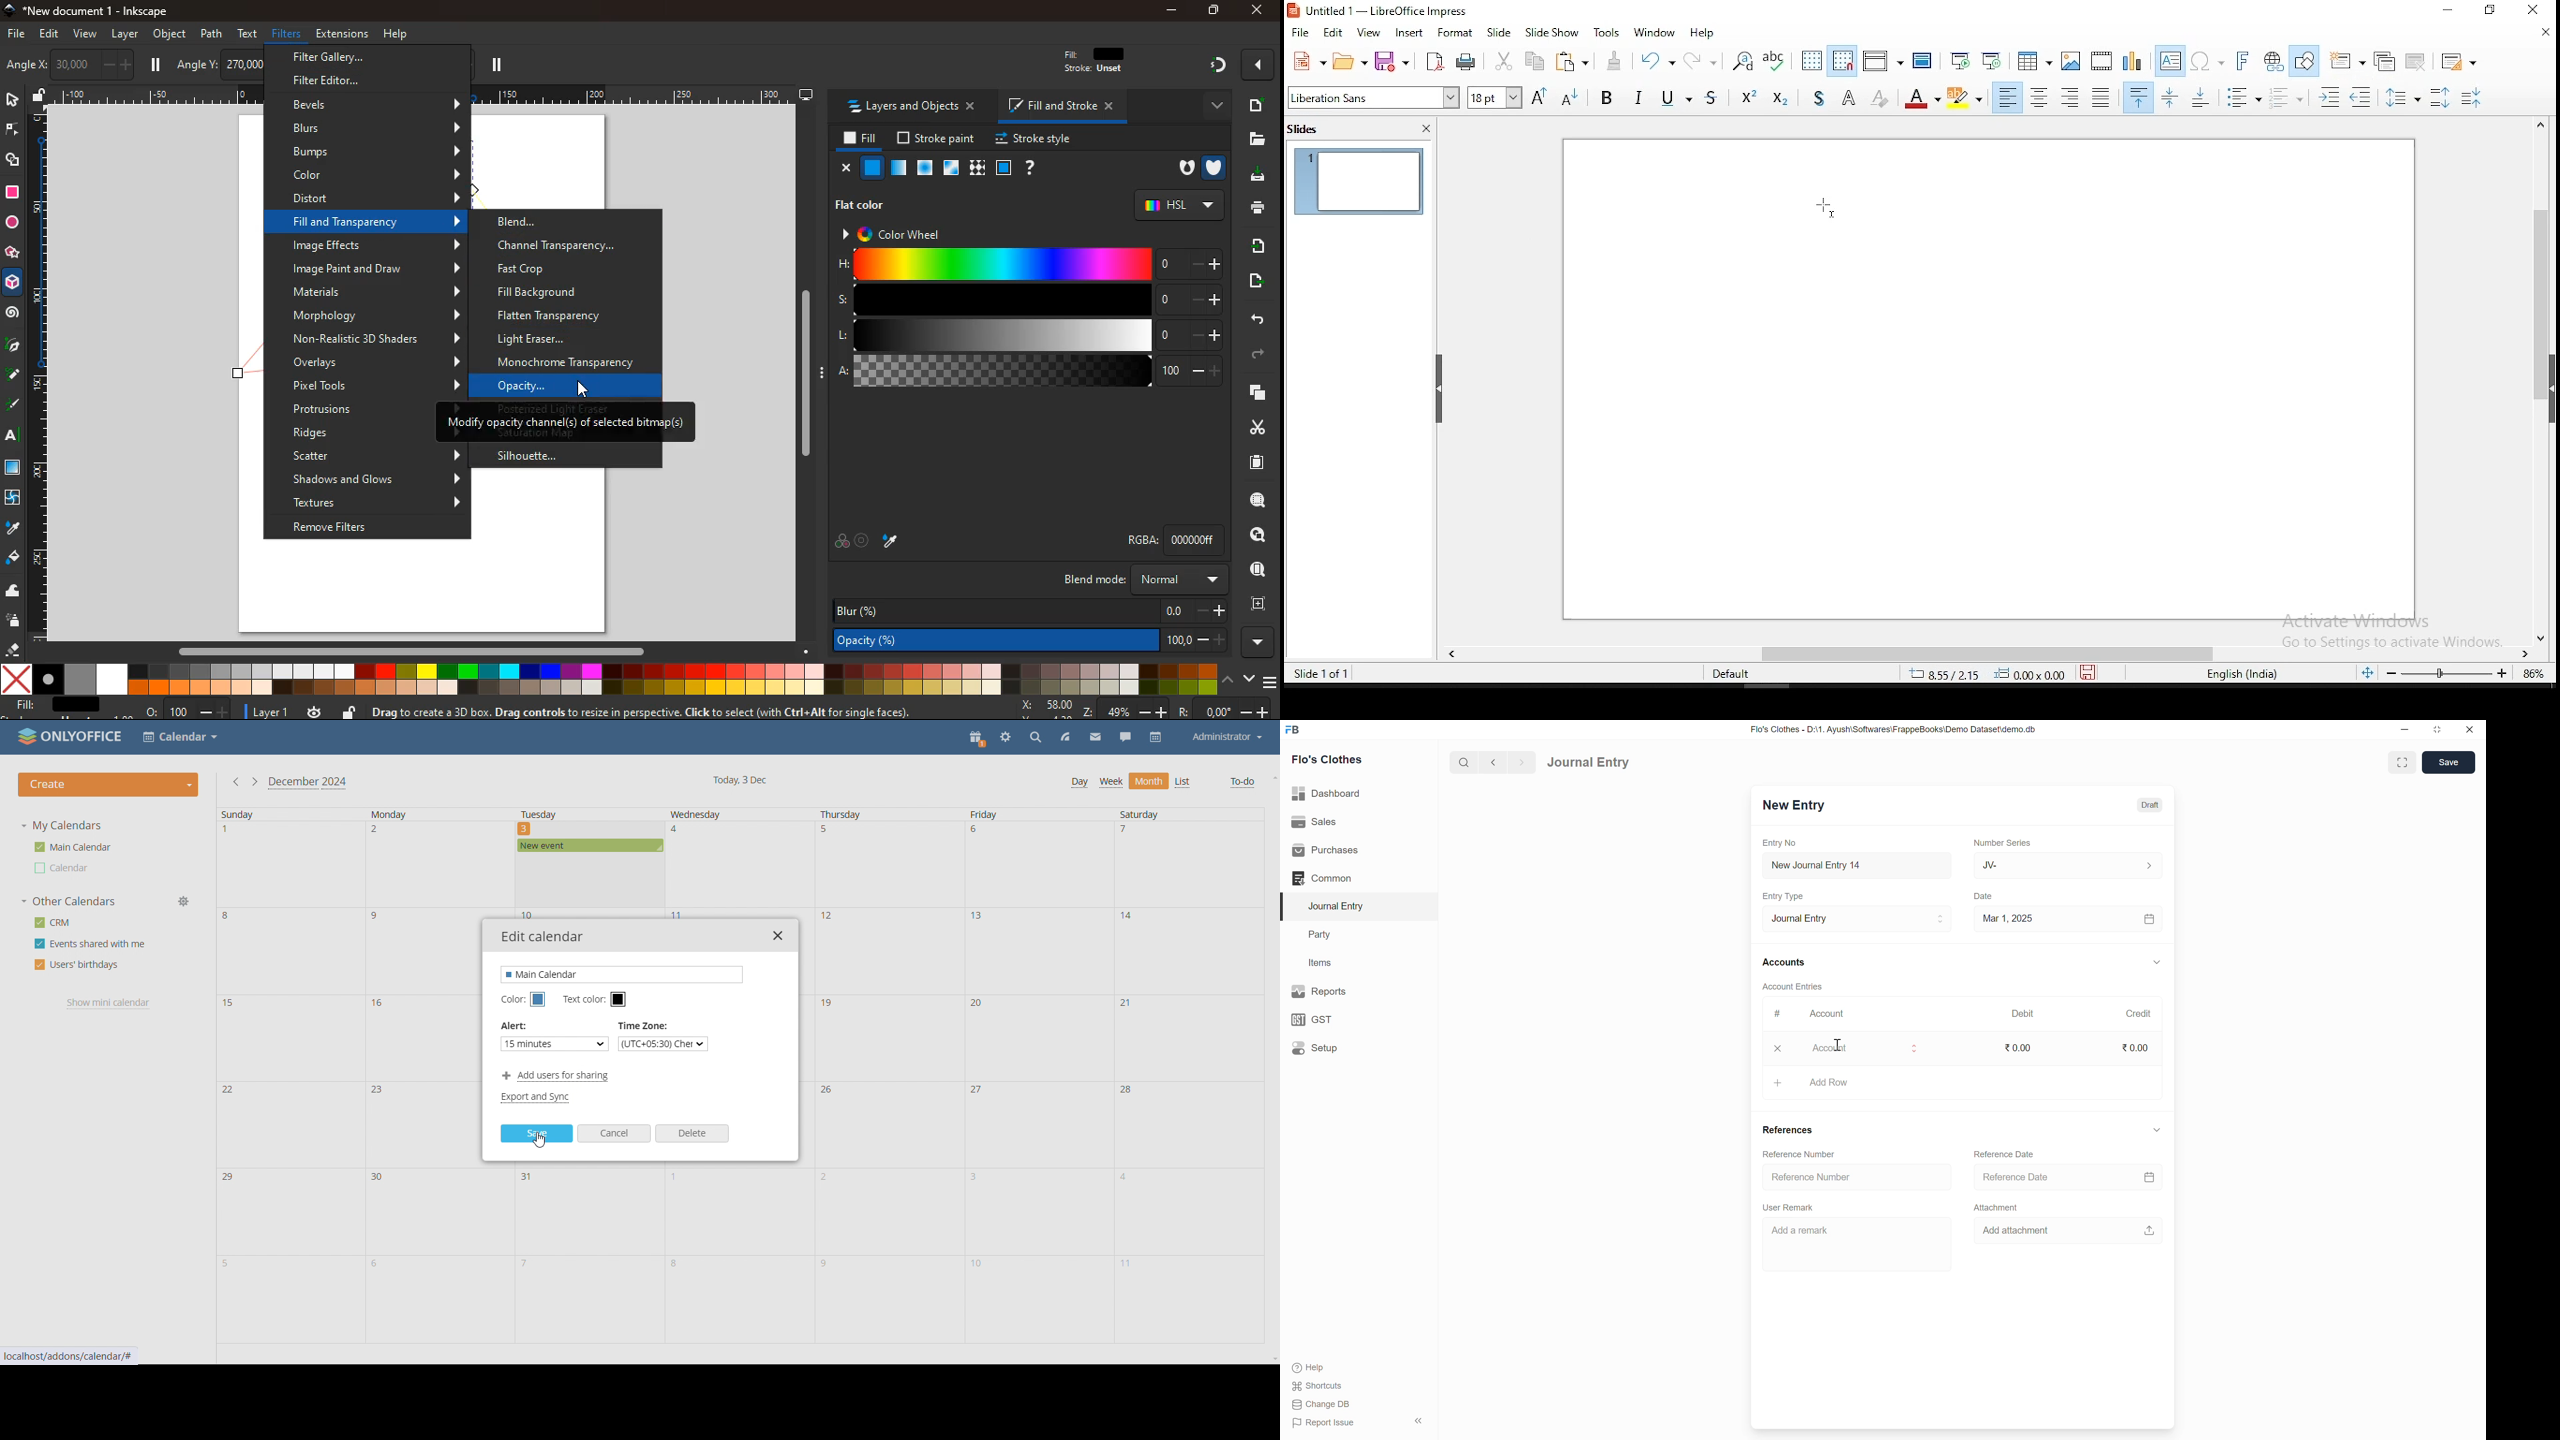  Describe the element at coordinates (538, 1098) in the screenshot. I see `currently set color` at that location.